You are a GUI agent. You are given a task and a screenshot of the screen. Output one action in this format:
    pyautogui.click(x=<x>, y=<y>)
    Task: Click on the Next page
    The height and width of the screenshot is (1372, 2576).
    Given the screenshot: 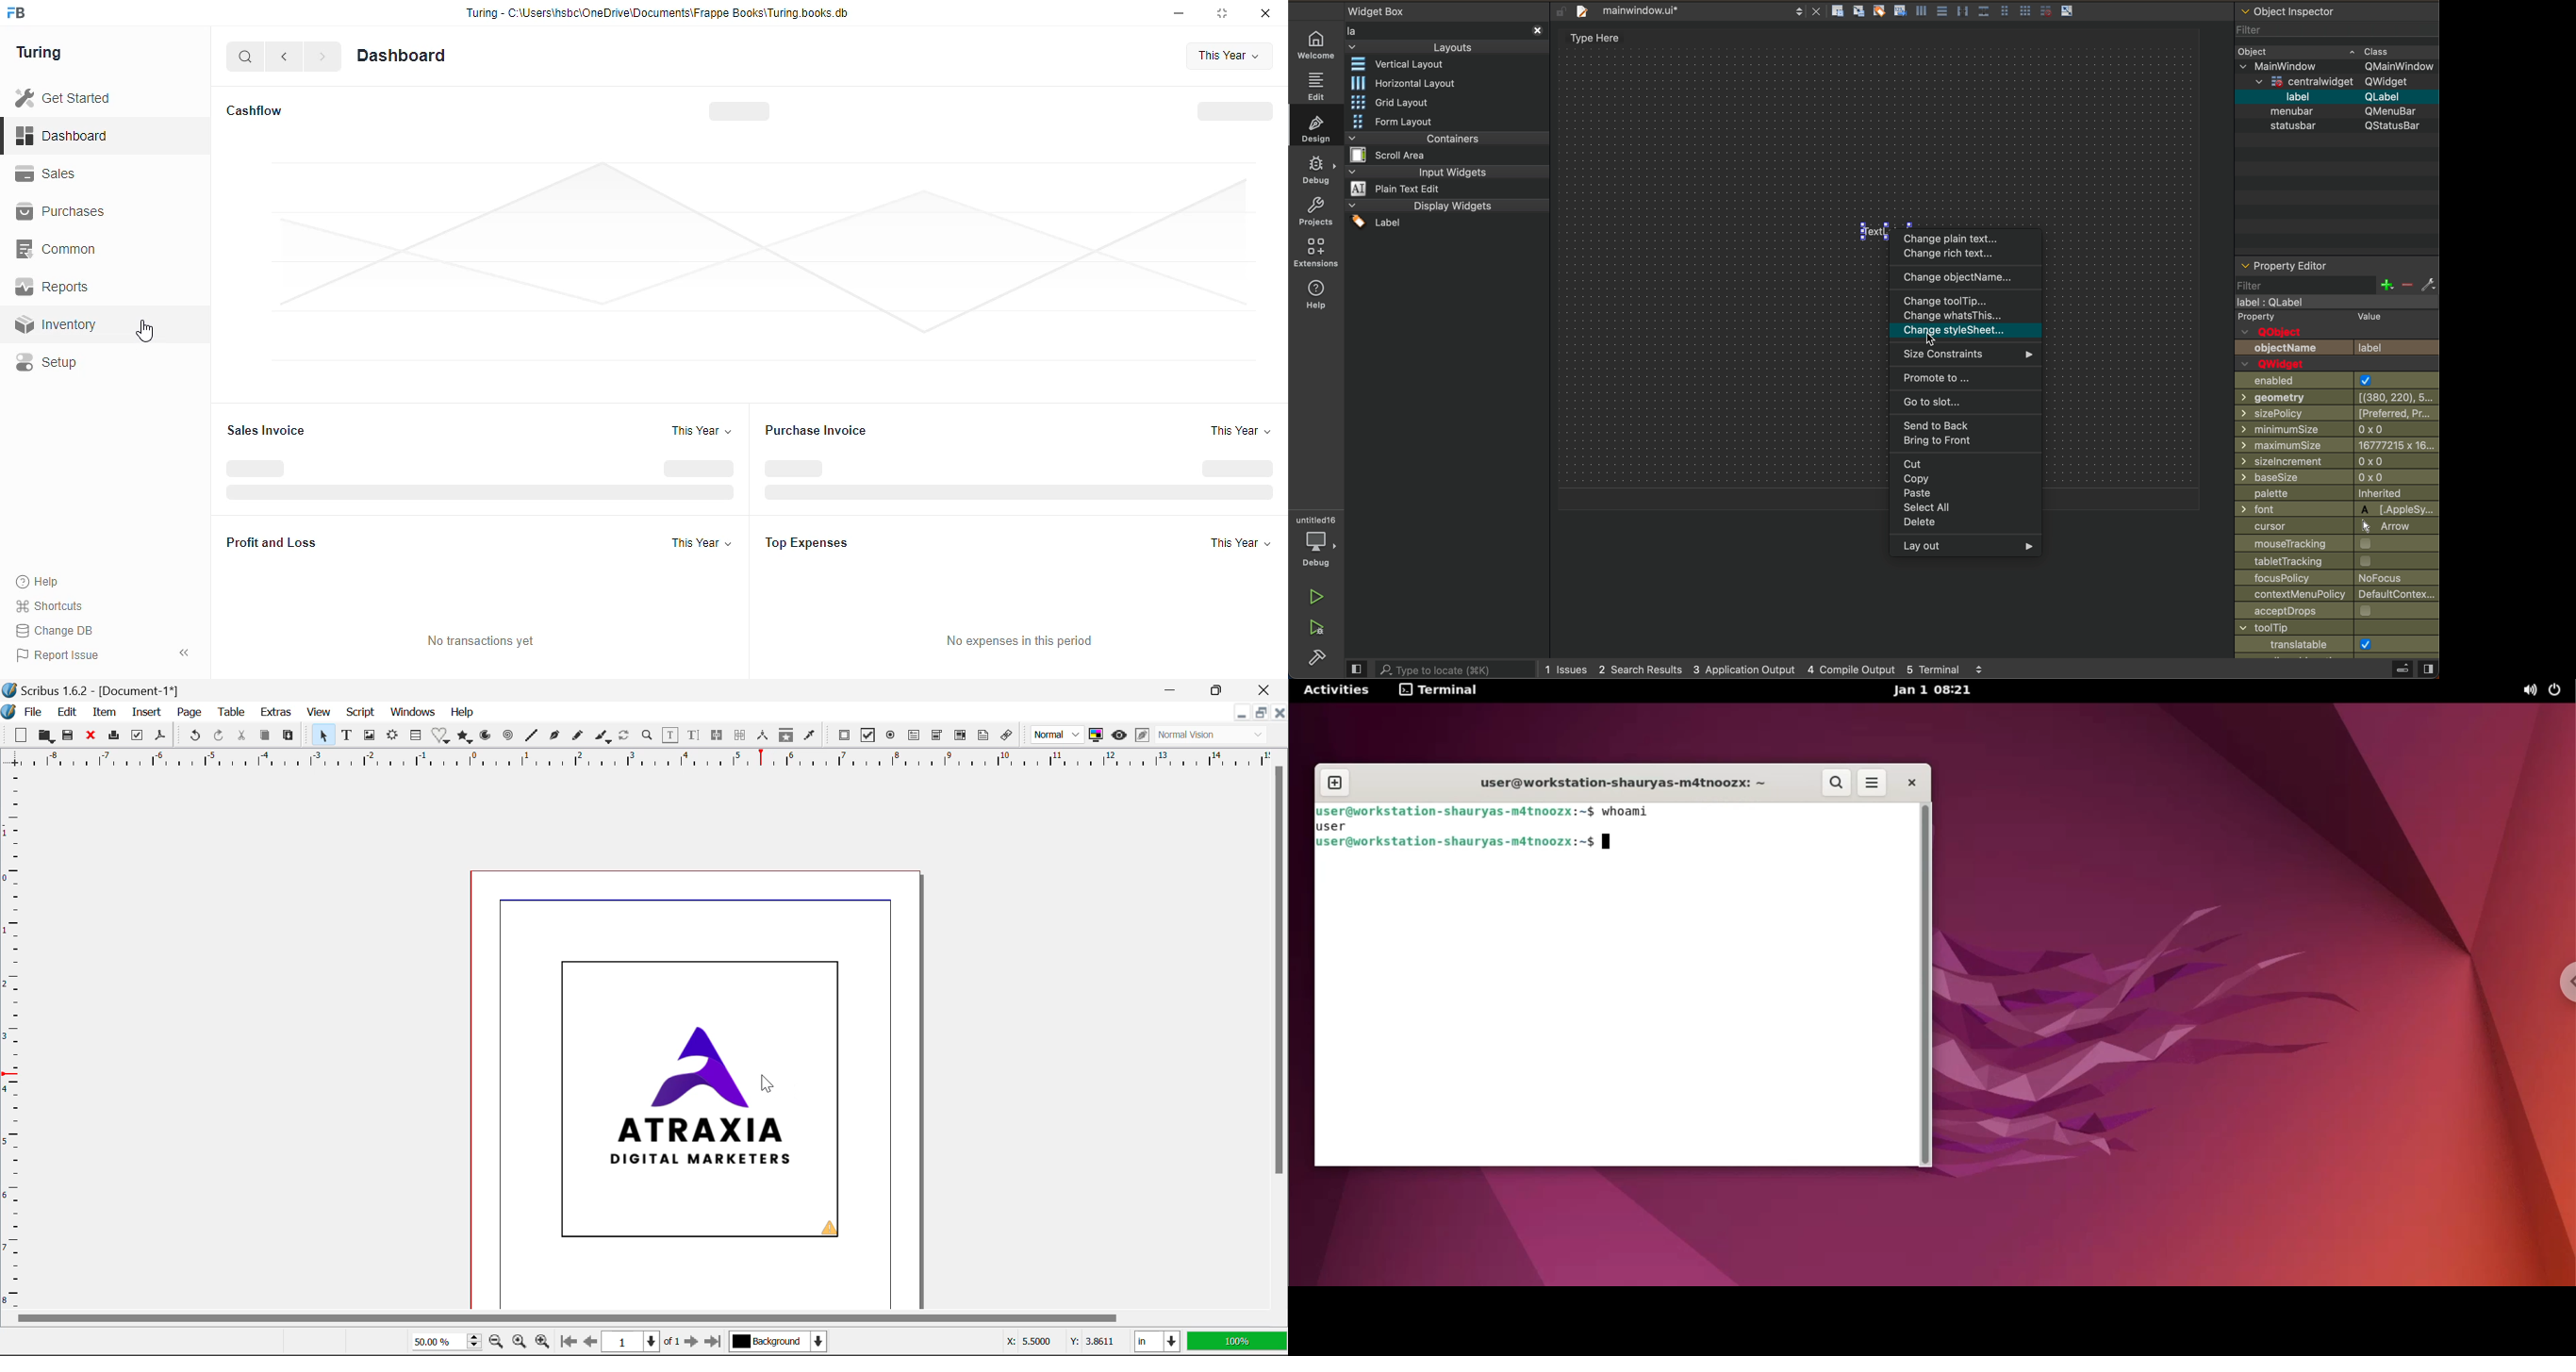 What is the action you would take?
    pyautogui.click(x=692, y=1342)
    